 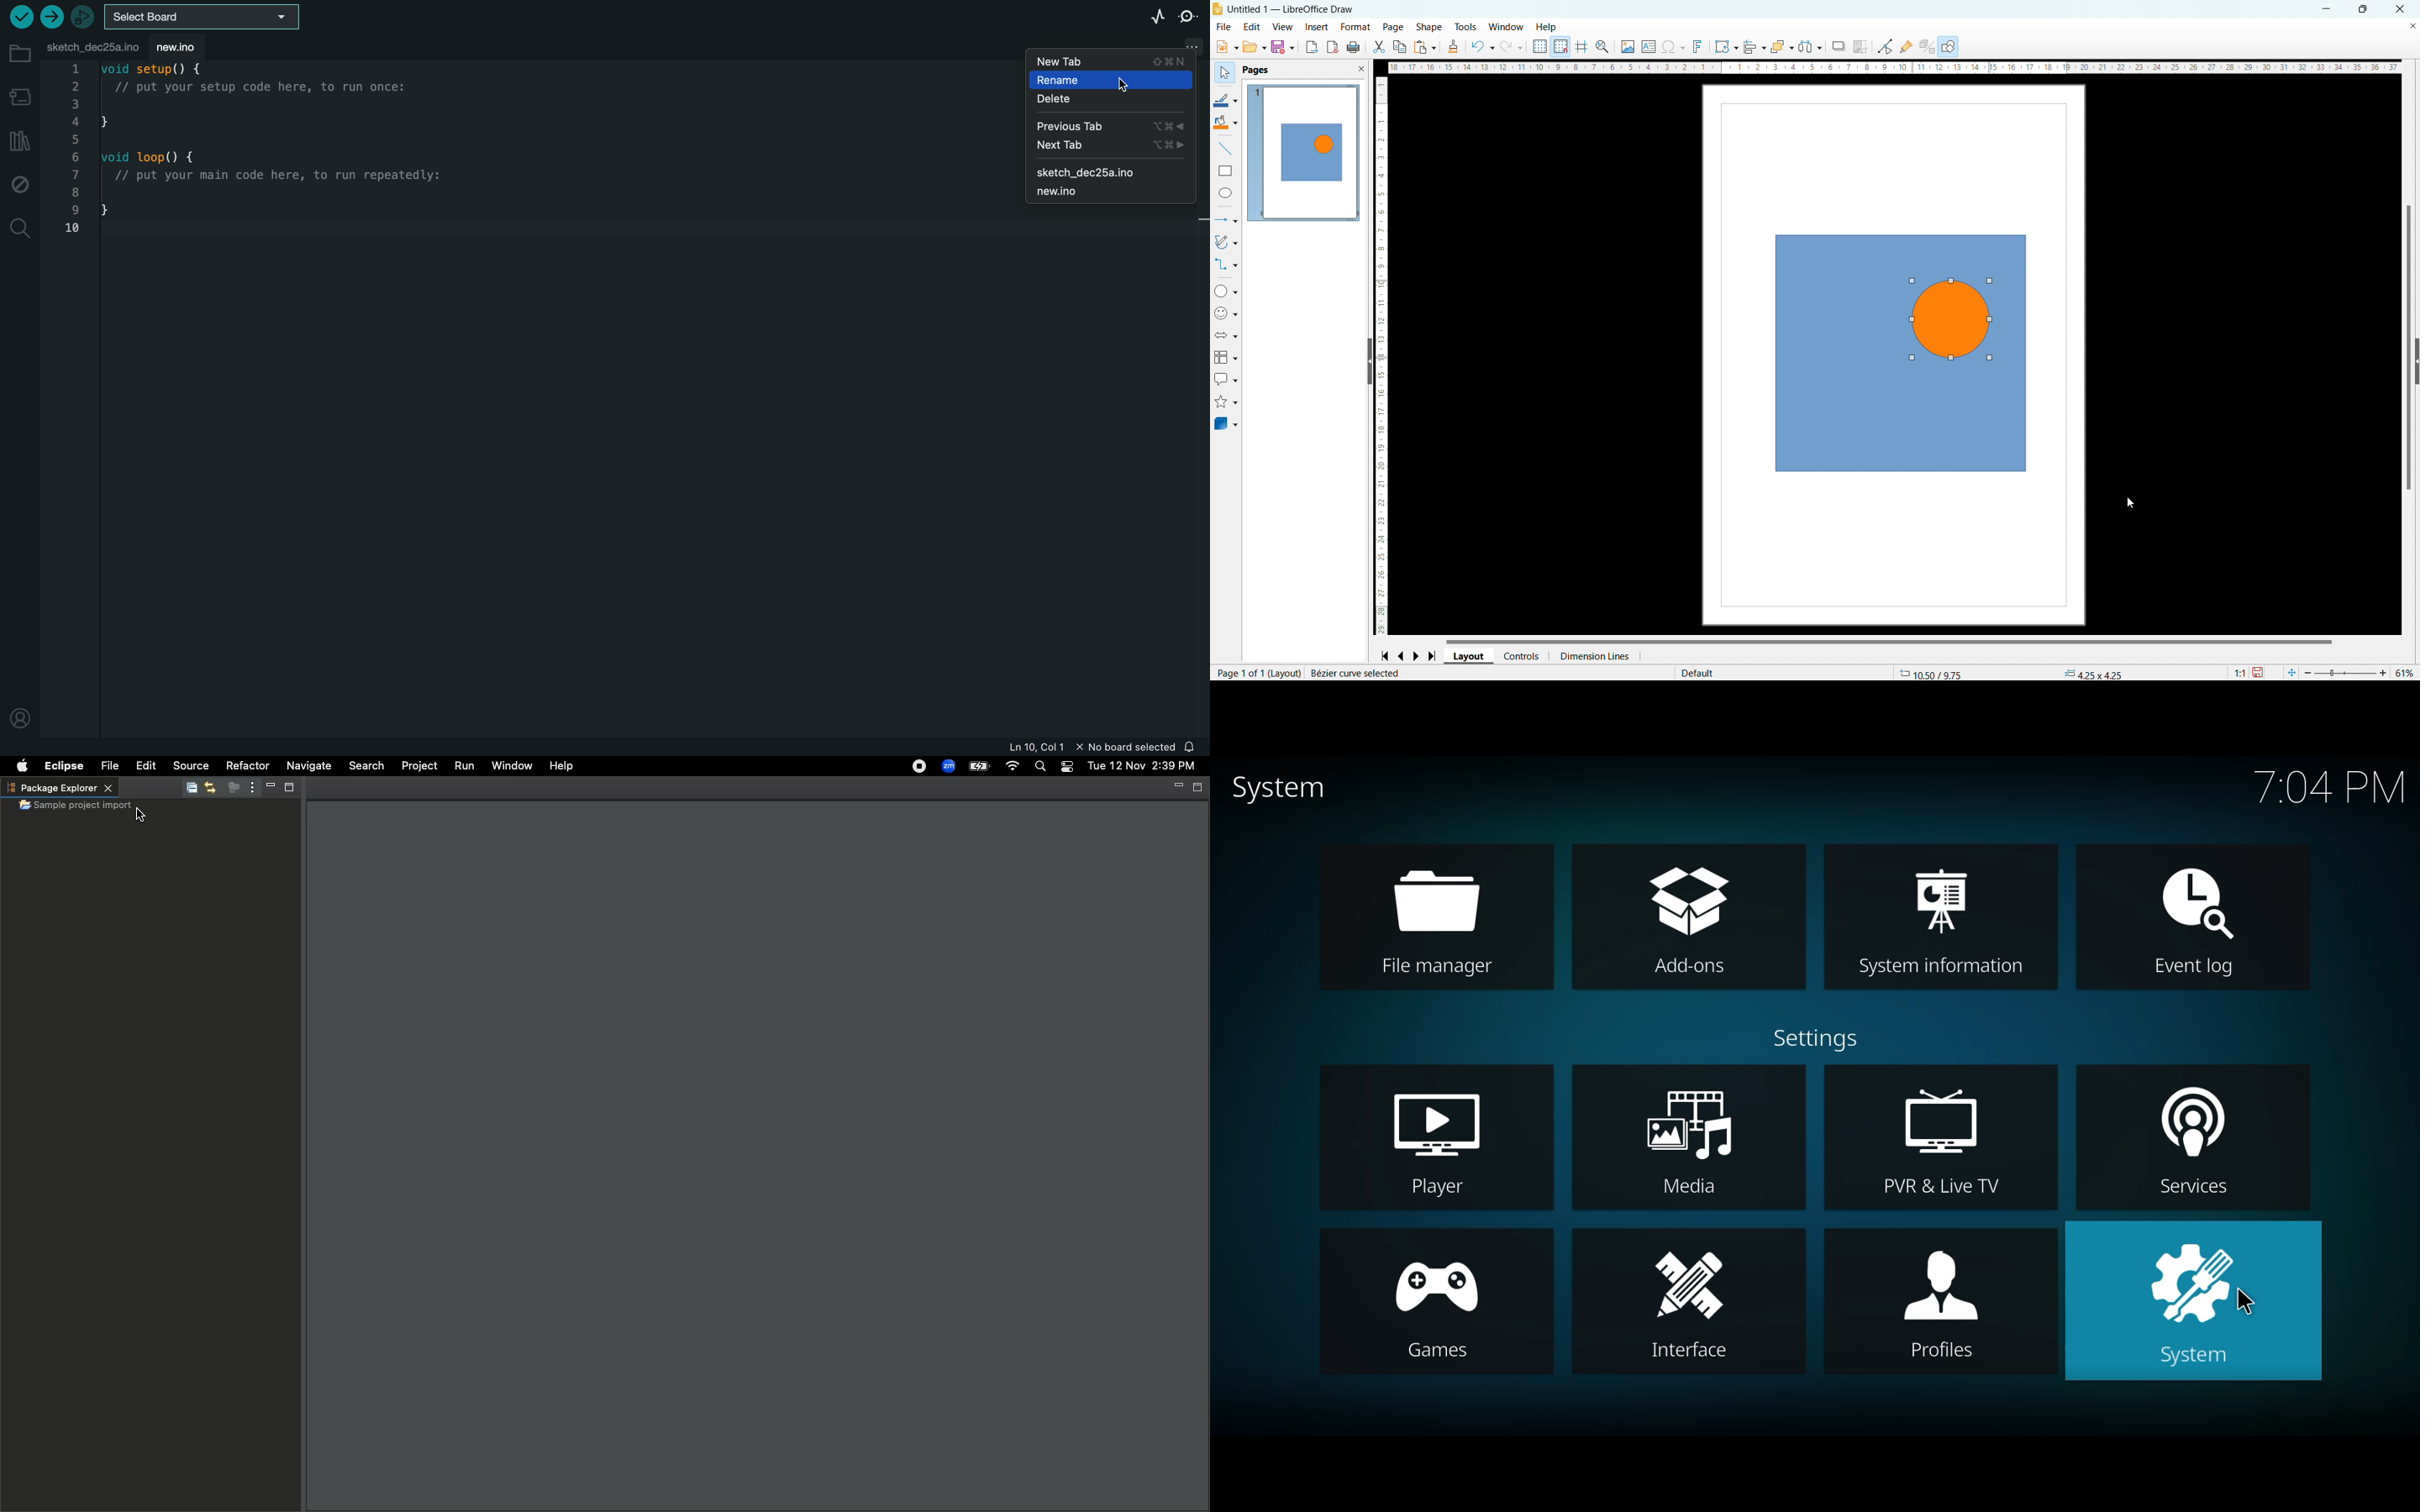 I want to click on insert, so click(x=1317, y=28).